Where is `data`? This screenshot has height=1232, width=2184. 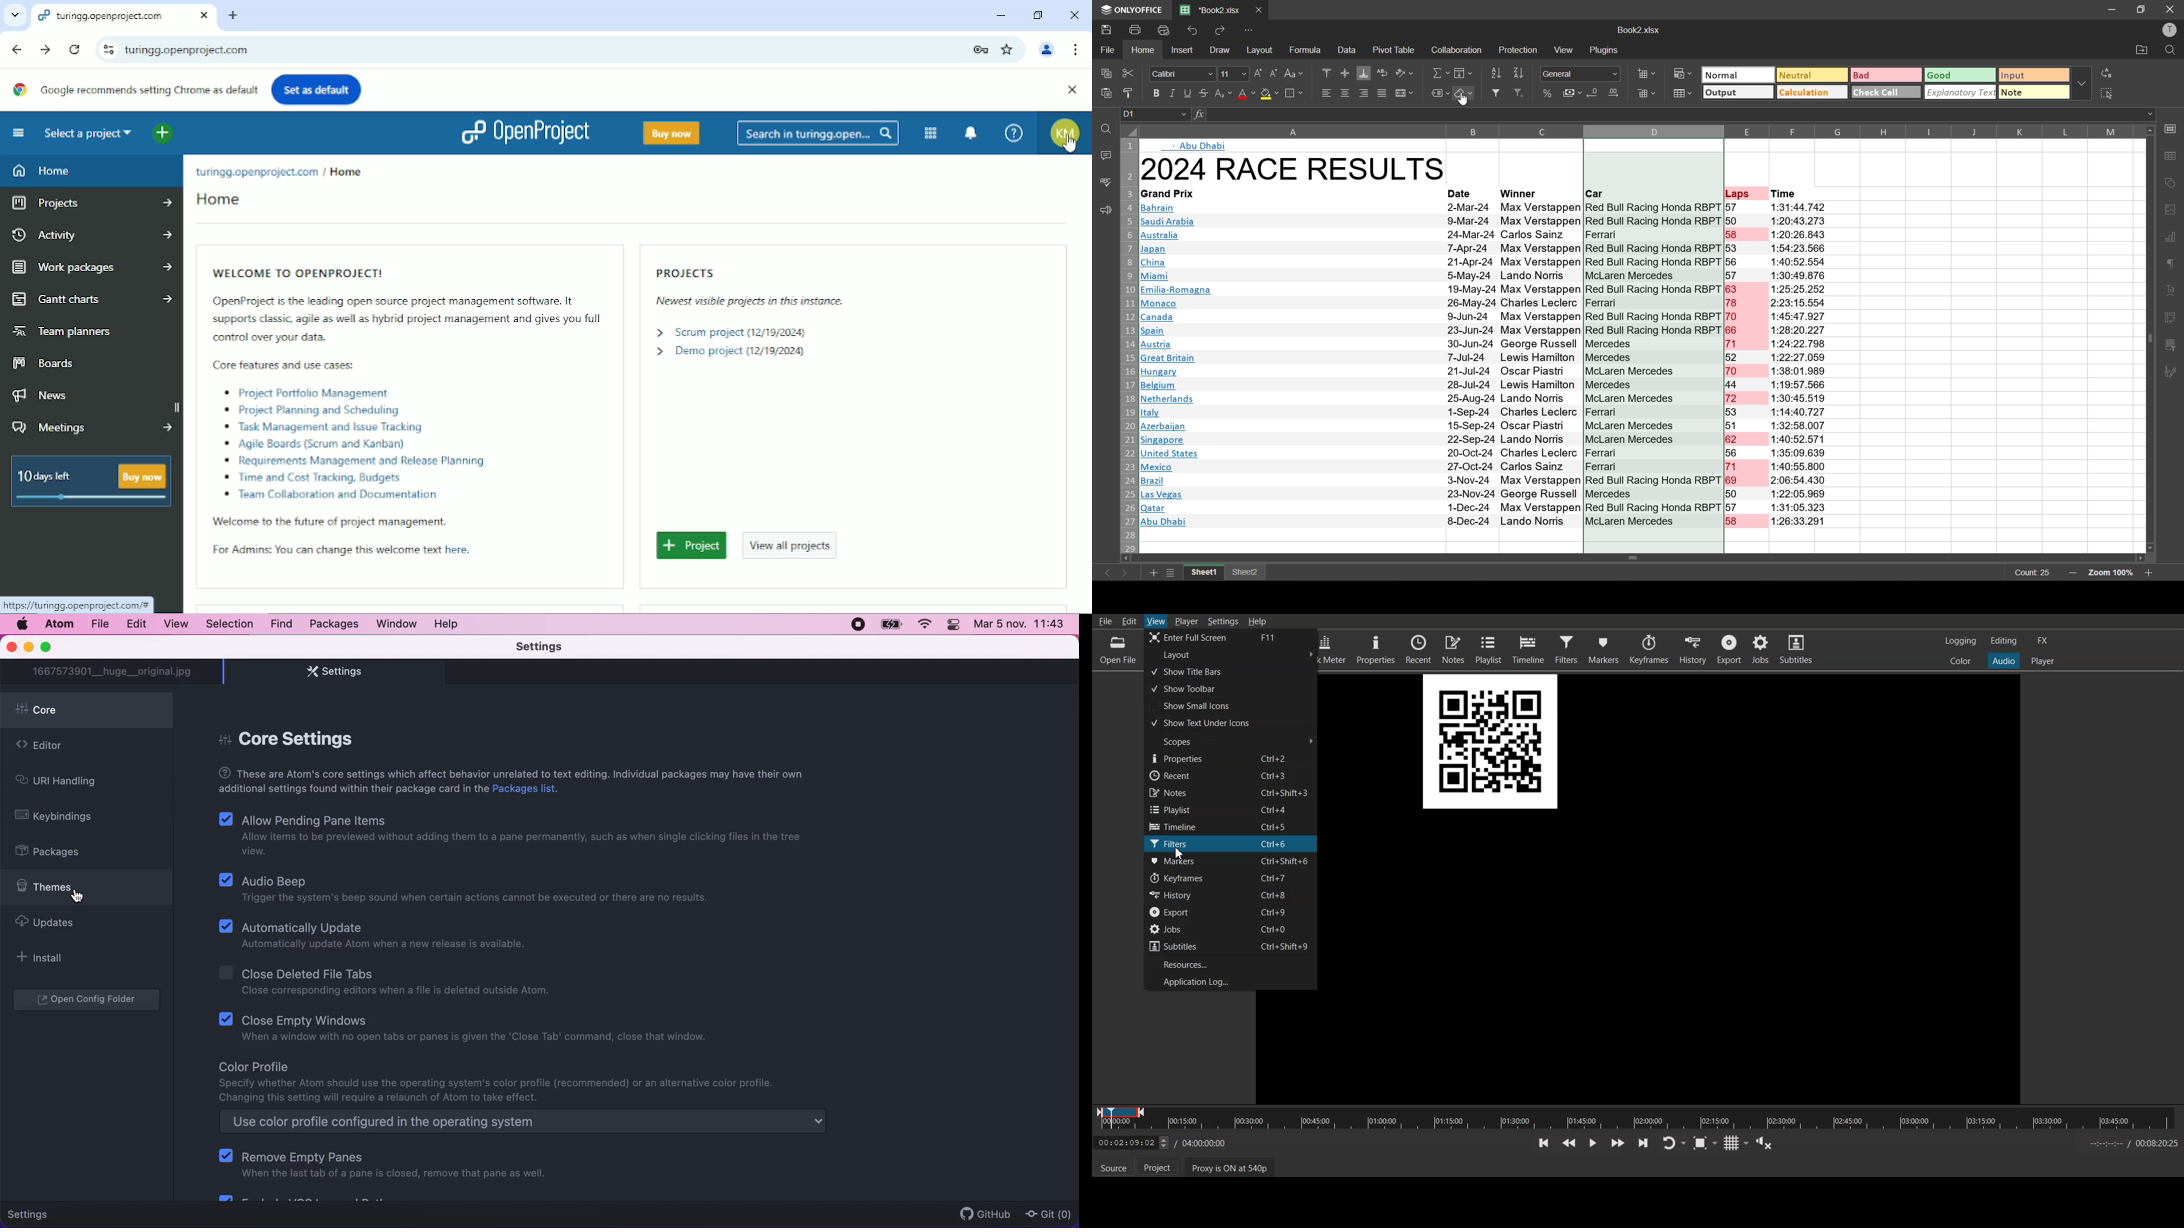 data is located at coordinates (1349, 51).